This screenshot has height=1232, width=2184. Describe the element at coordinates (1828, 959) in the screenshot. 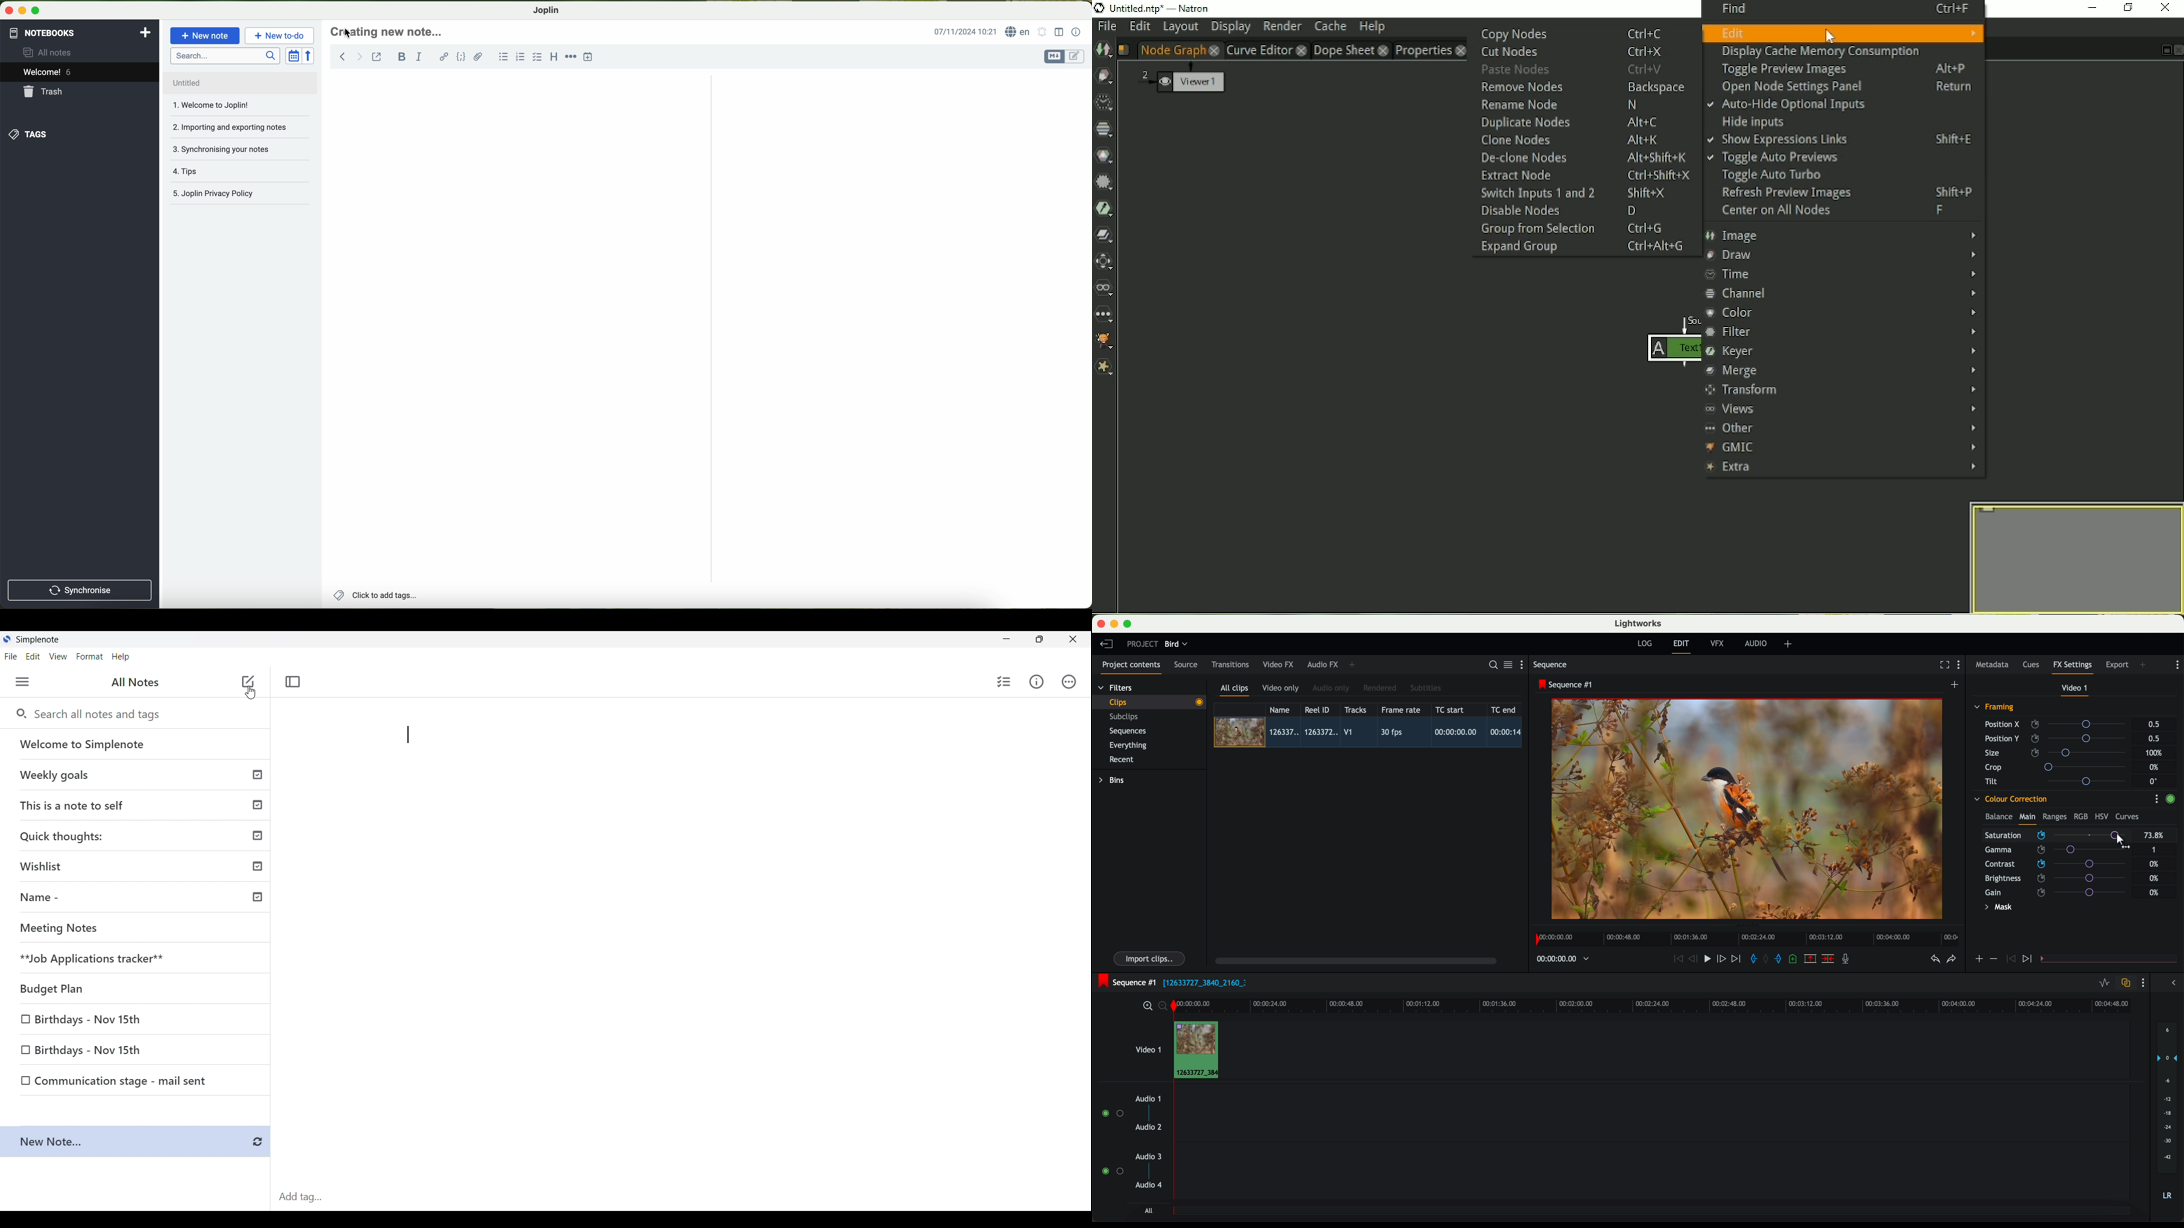

I see `delete/cut` at that location.